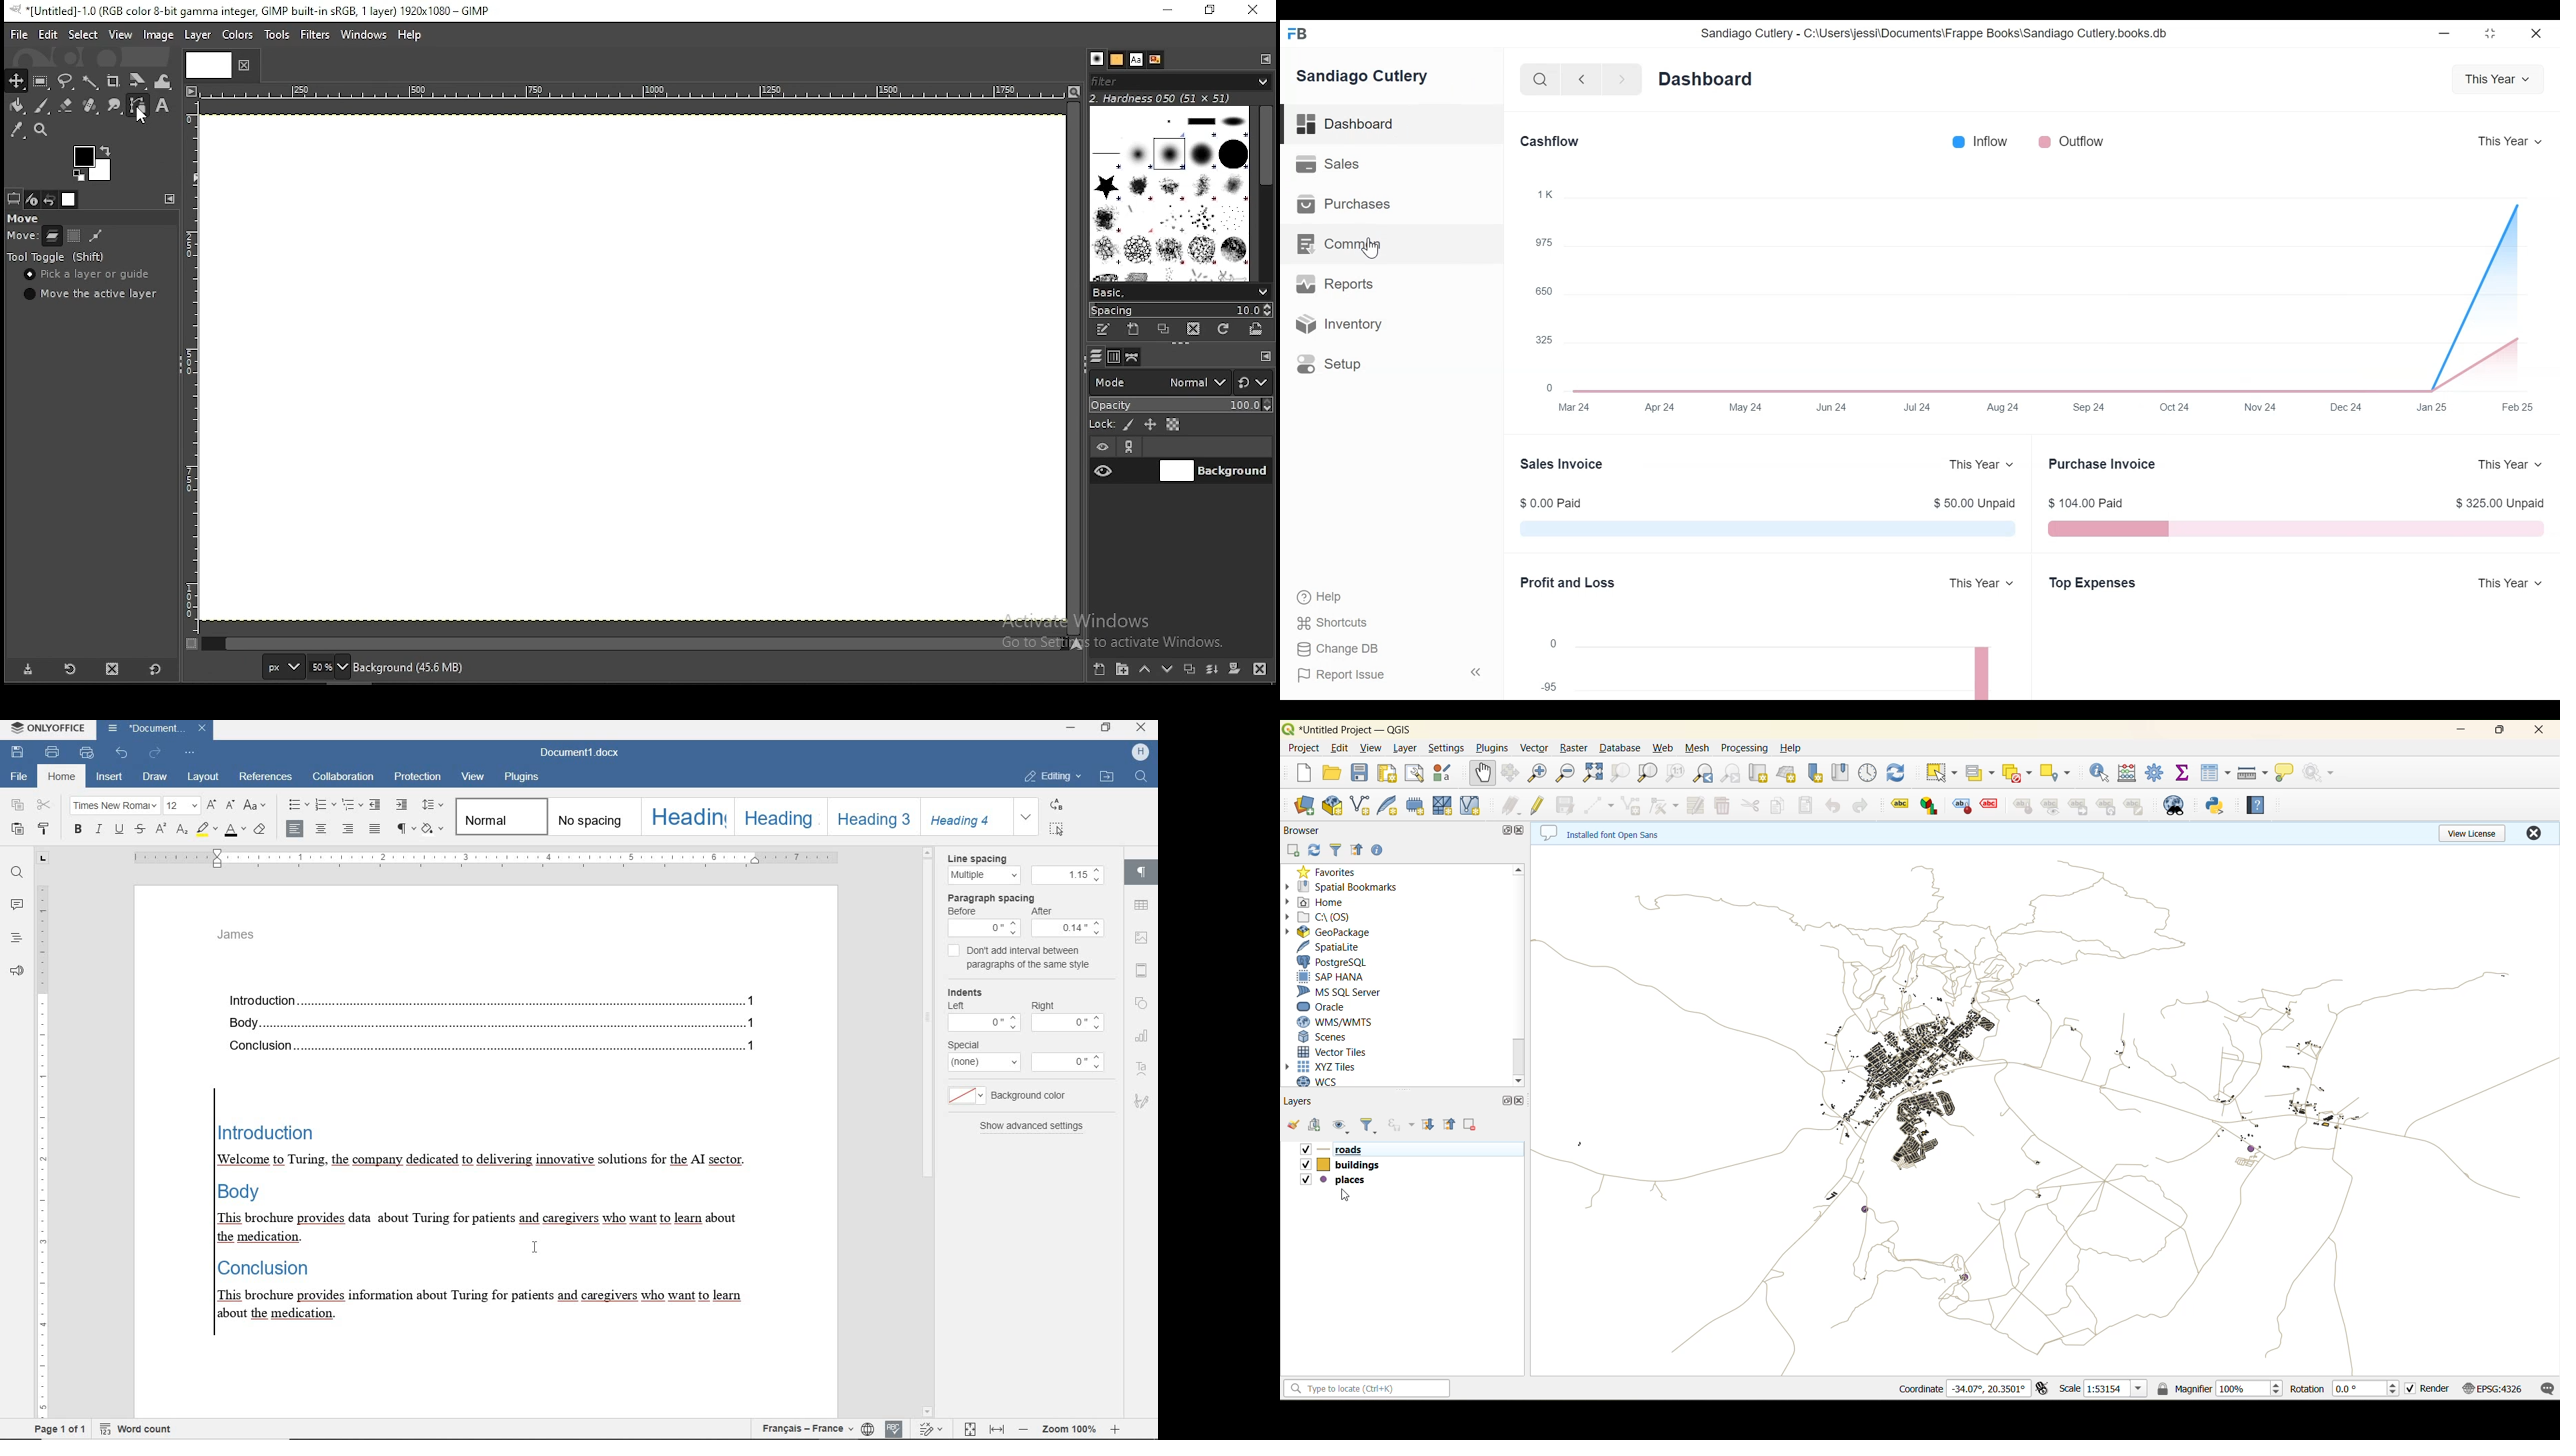 This screenshot has height=1456, width=2576. I want to click on Oct 24, so click(2176, 407).